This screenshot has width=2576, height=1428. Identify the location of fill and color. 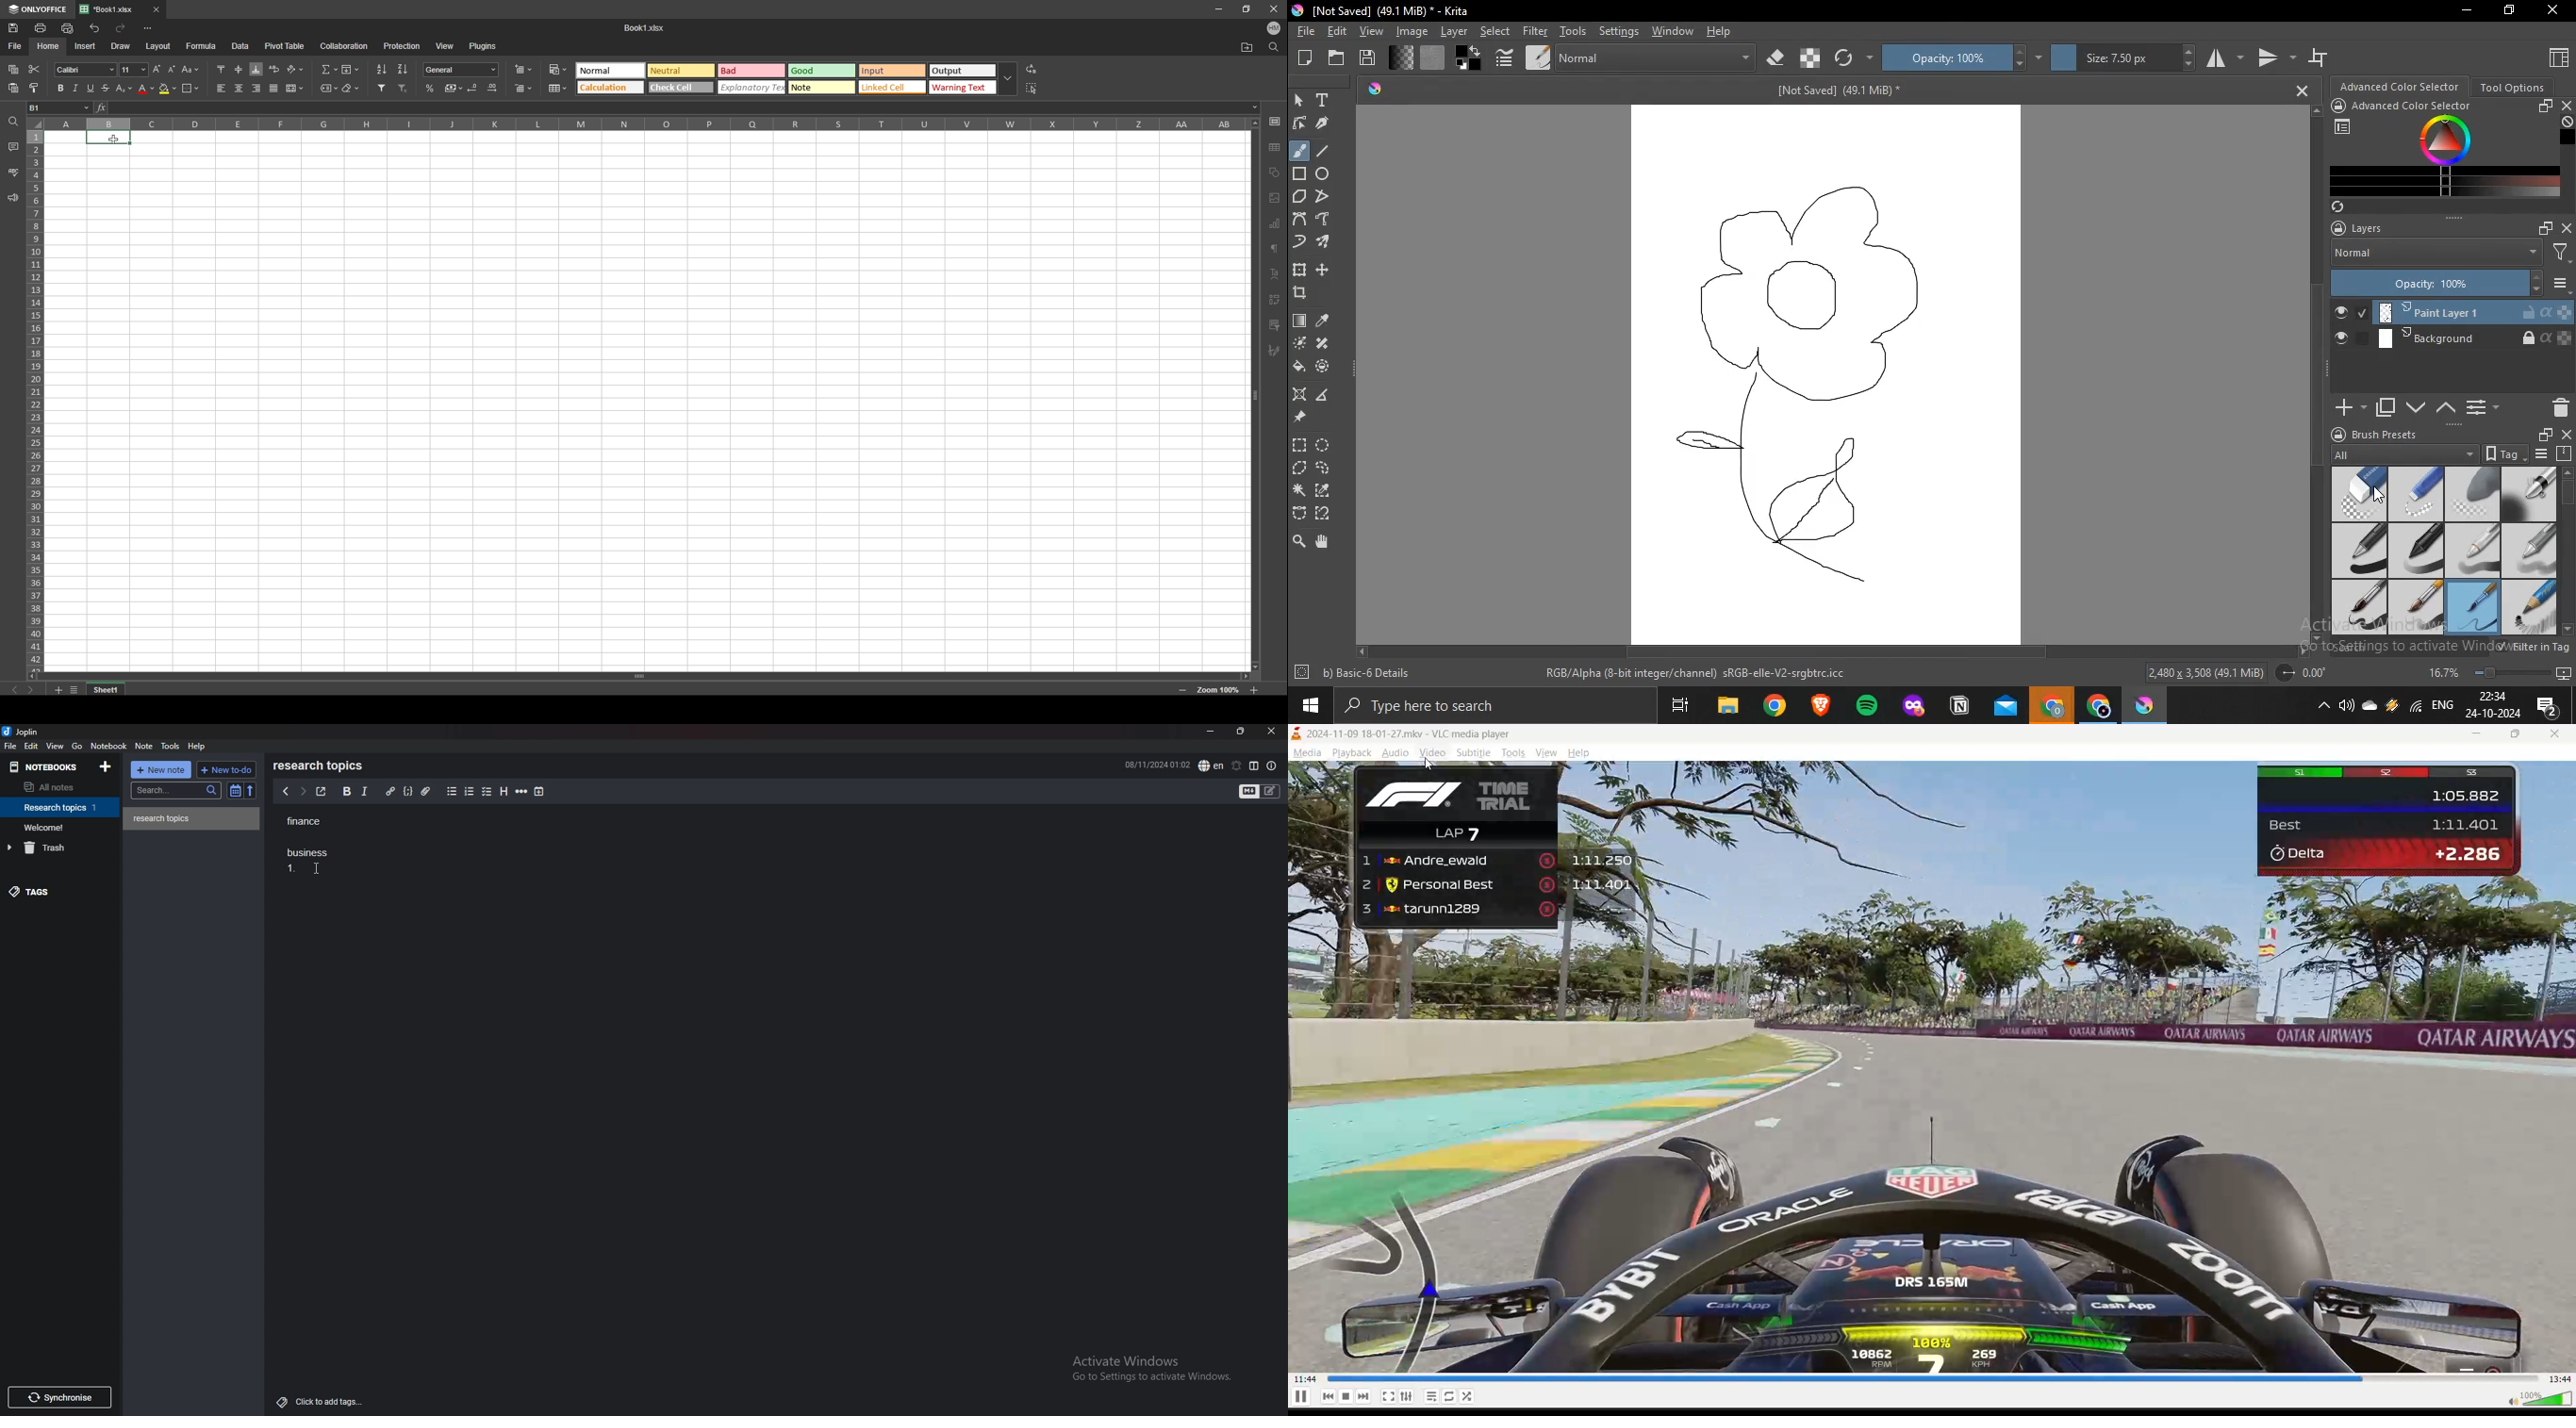
(1324, 367).